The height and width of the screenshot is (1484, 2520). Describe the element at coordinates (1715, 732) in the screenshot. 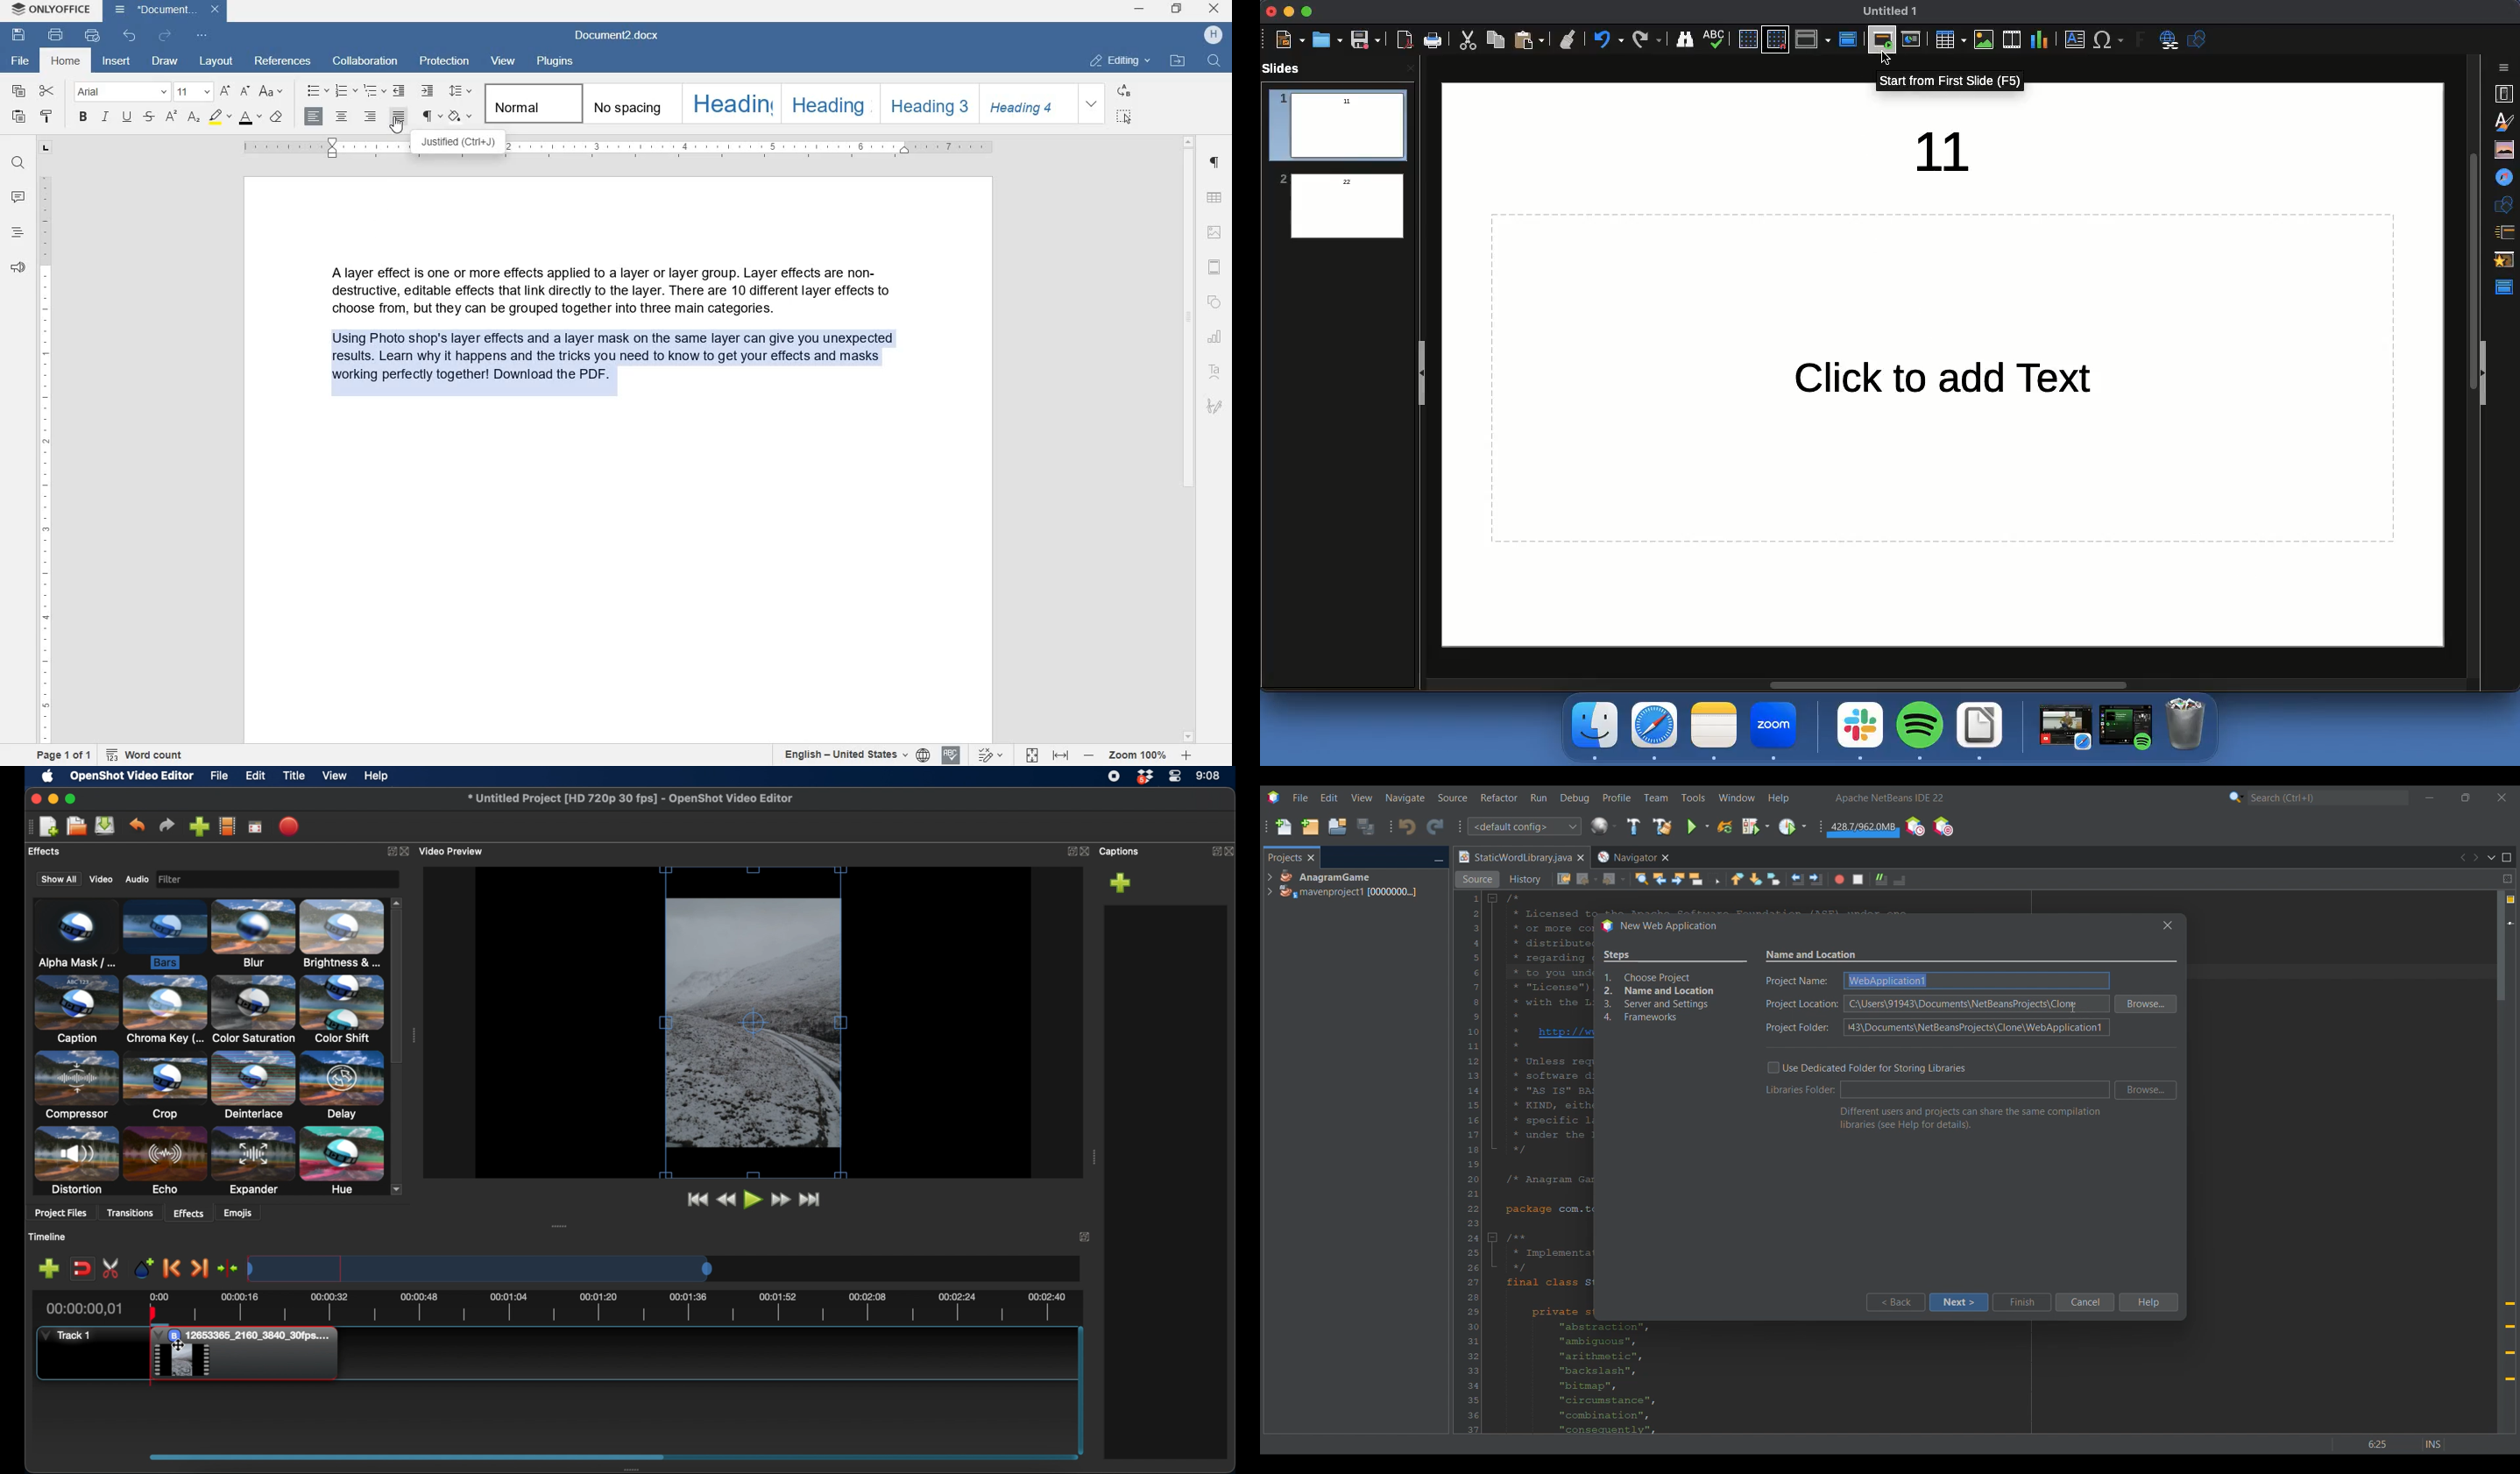

I see `Notes` at that location.